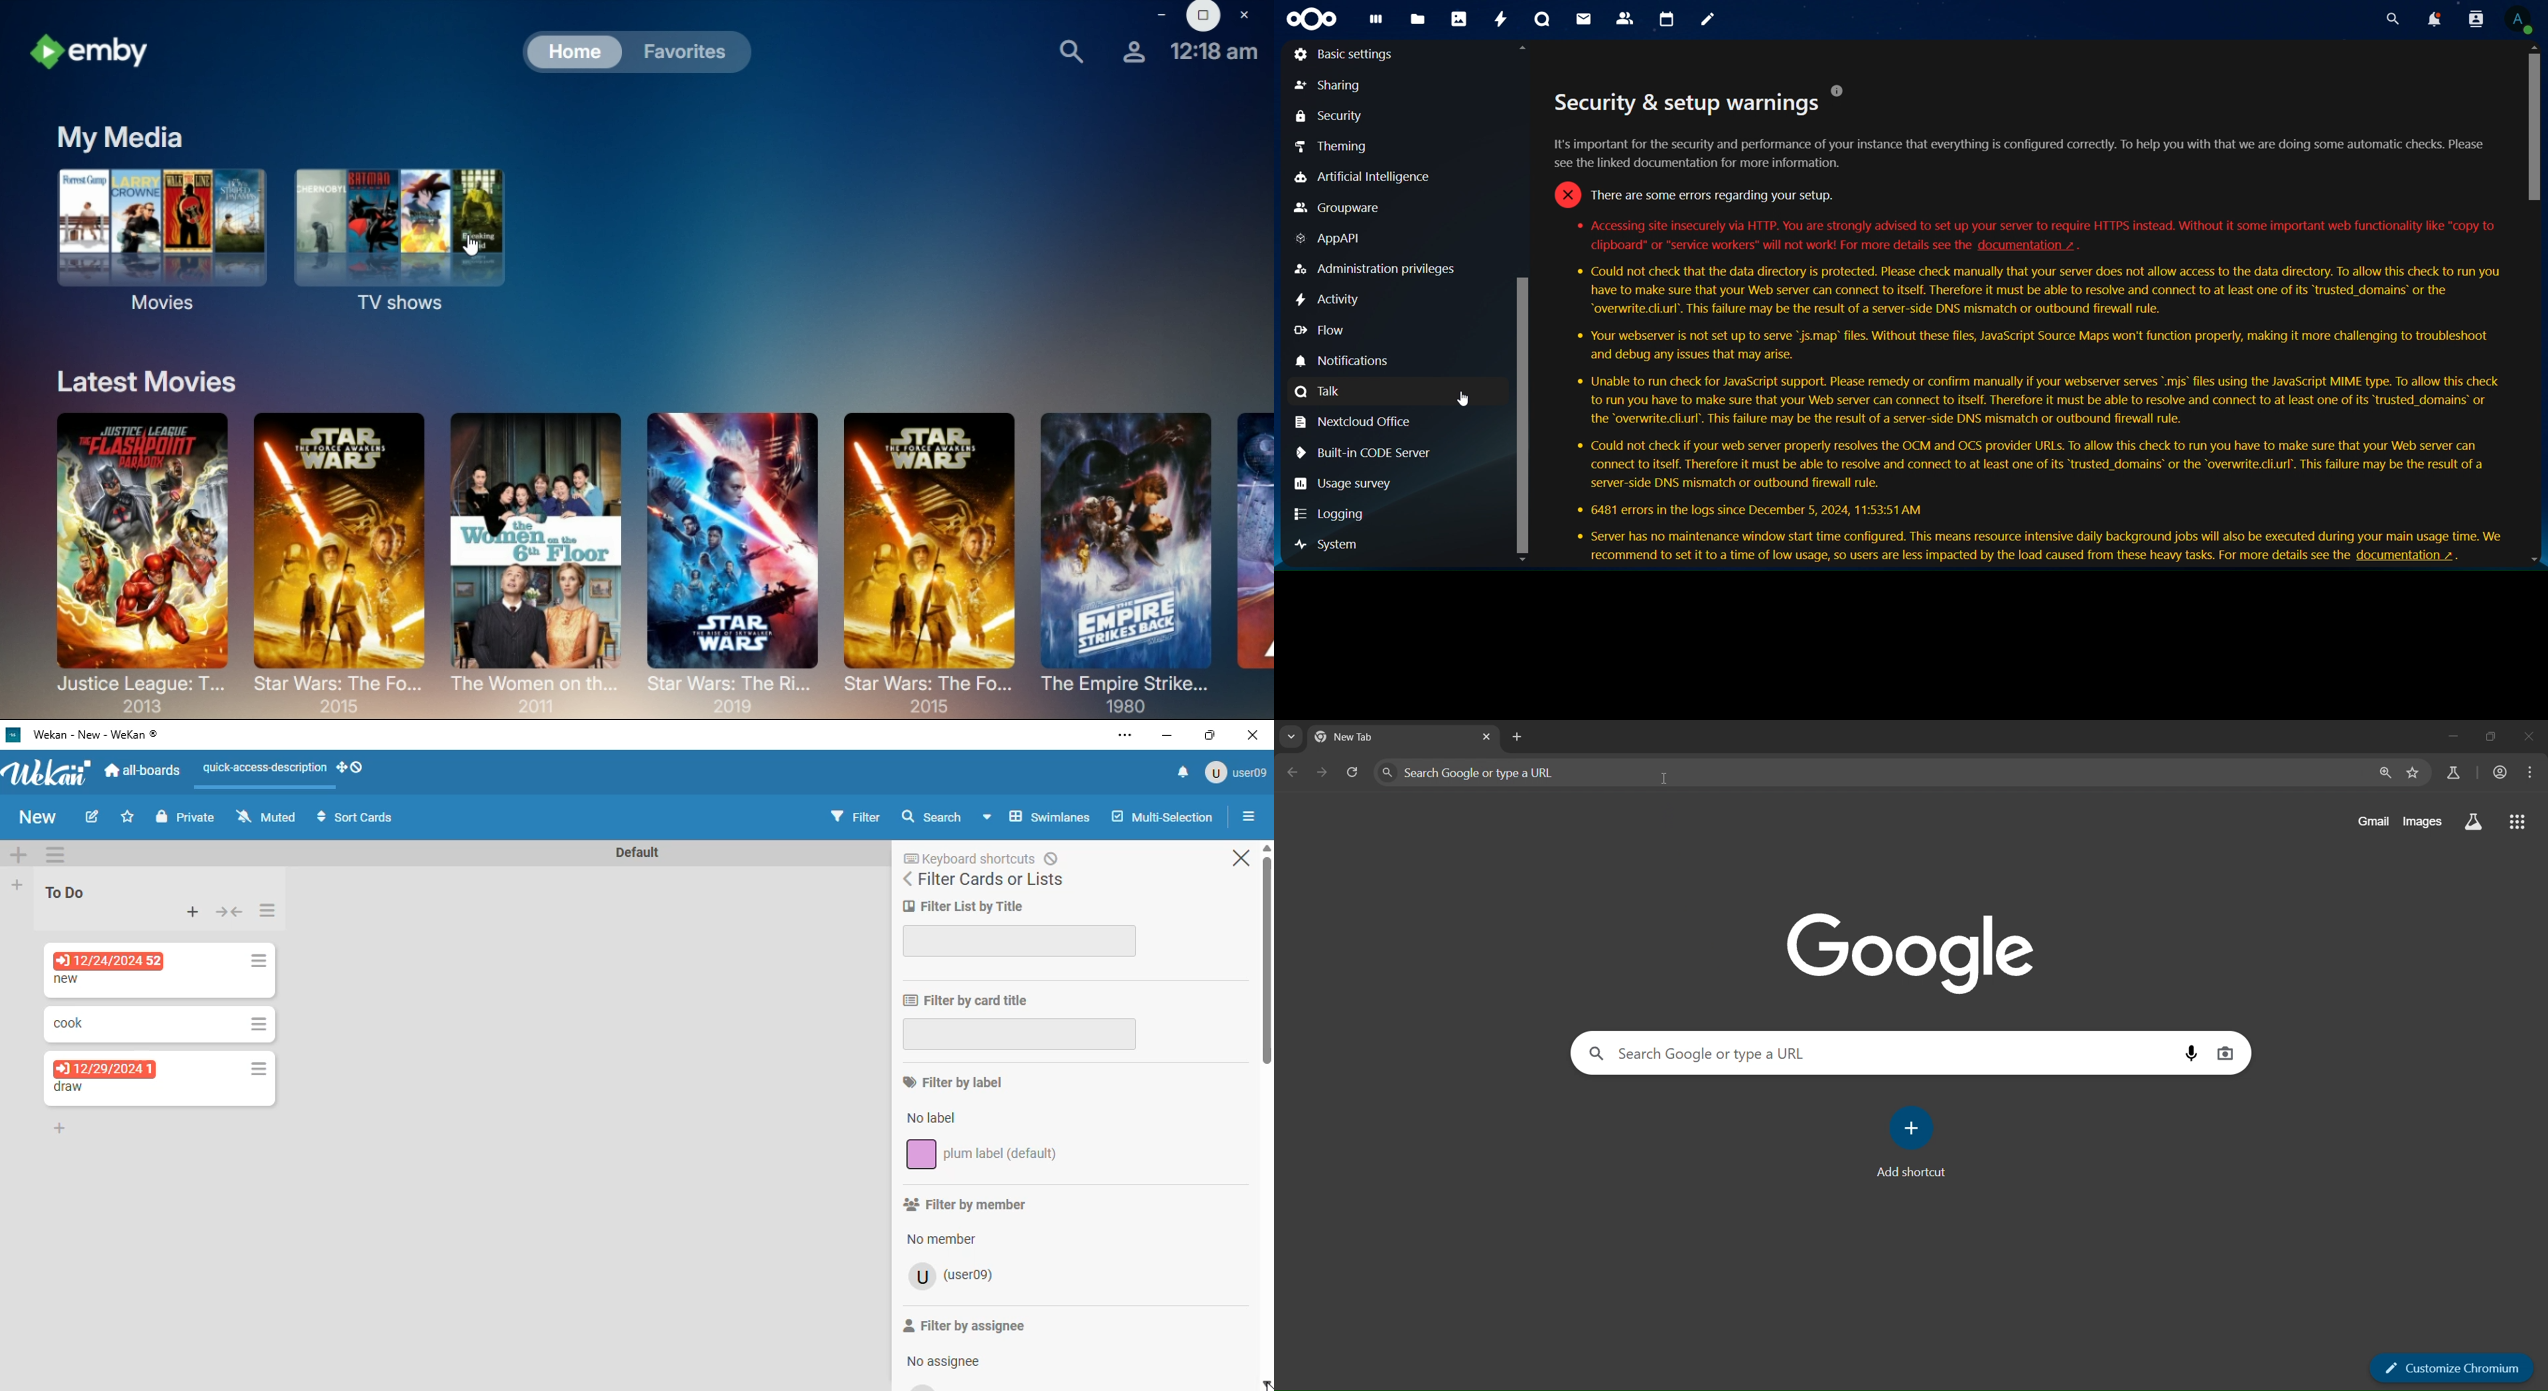 The width and height of the screenshot is (2548, 1400). I want to click on The empire strikes back 1980, so click(1125, 560).